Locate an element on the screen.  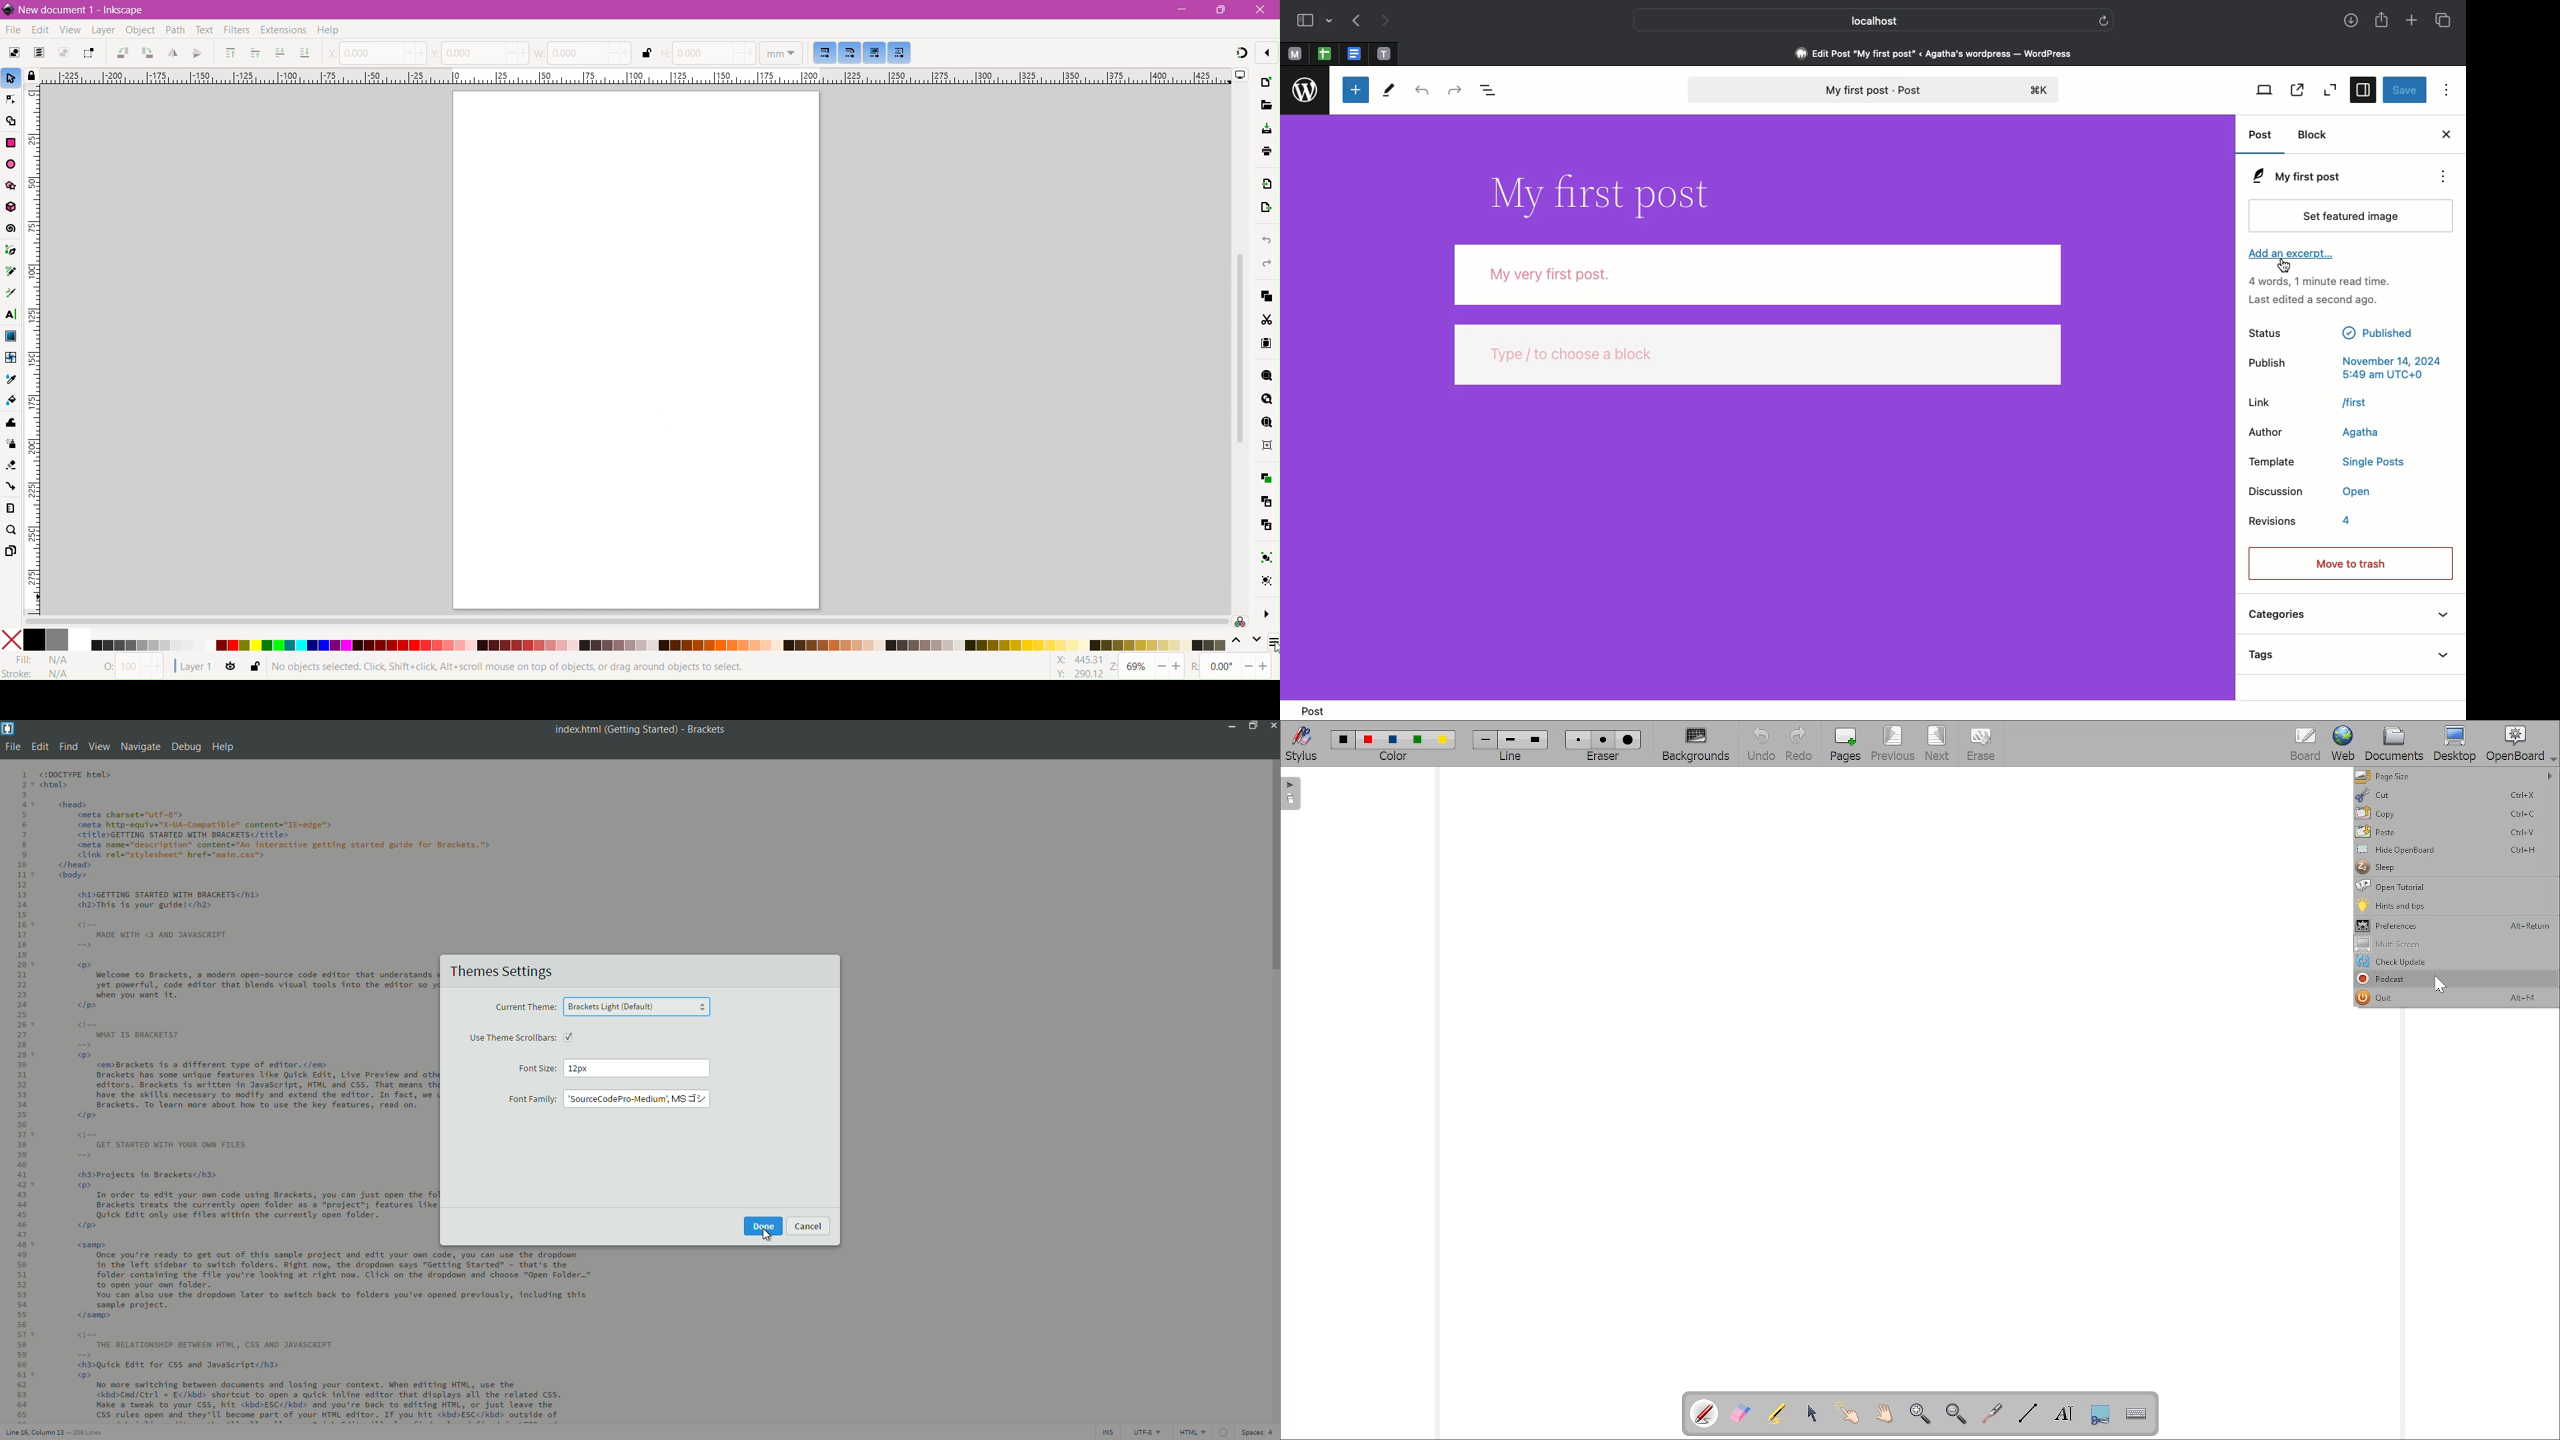
Connector Tool is located at coordinates (10, 488).